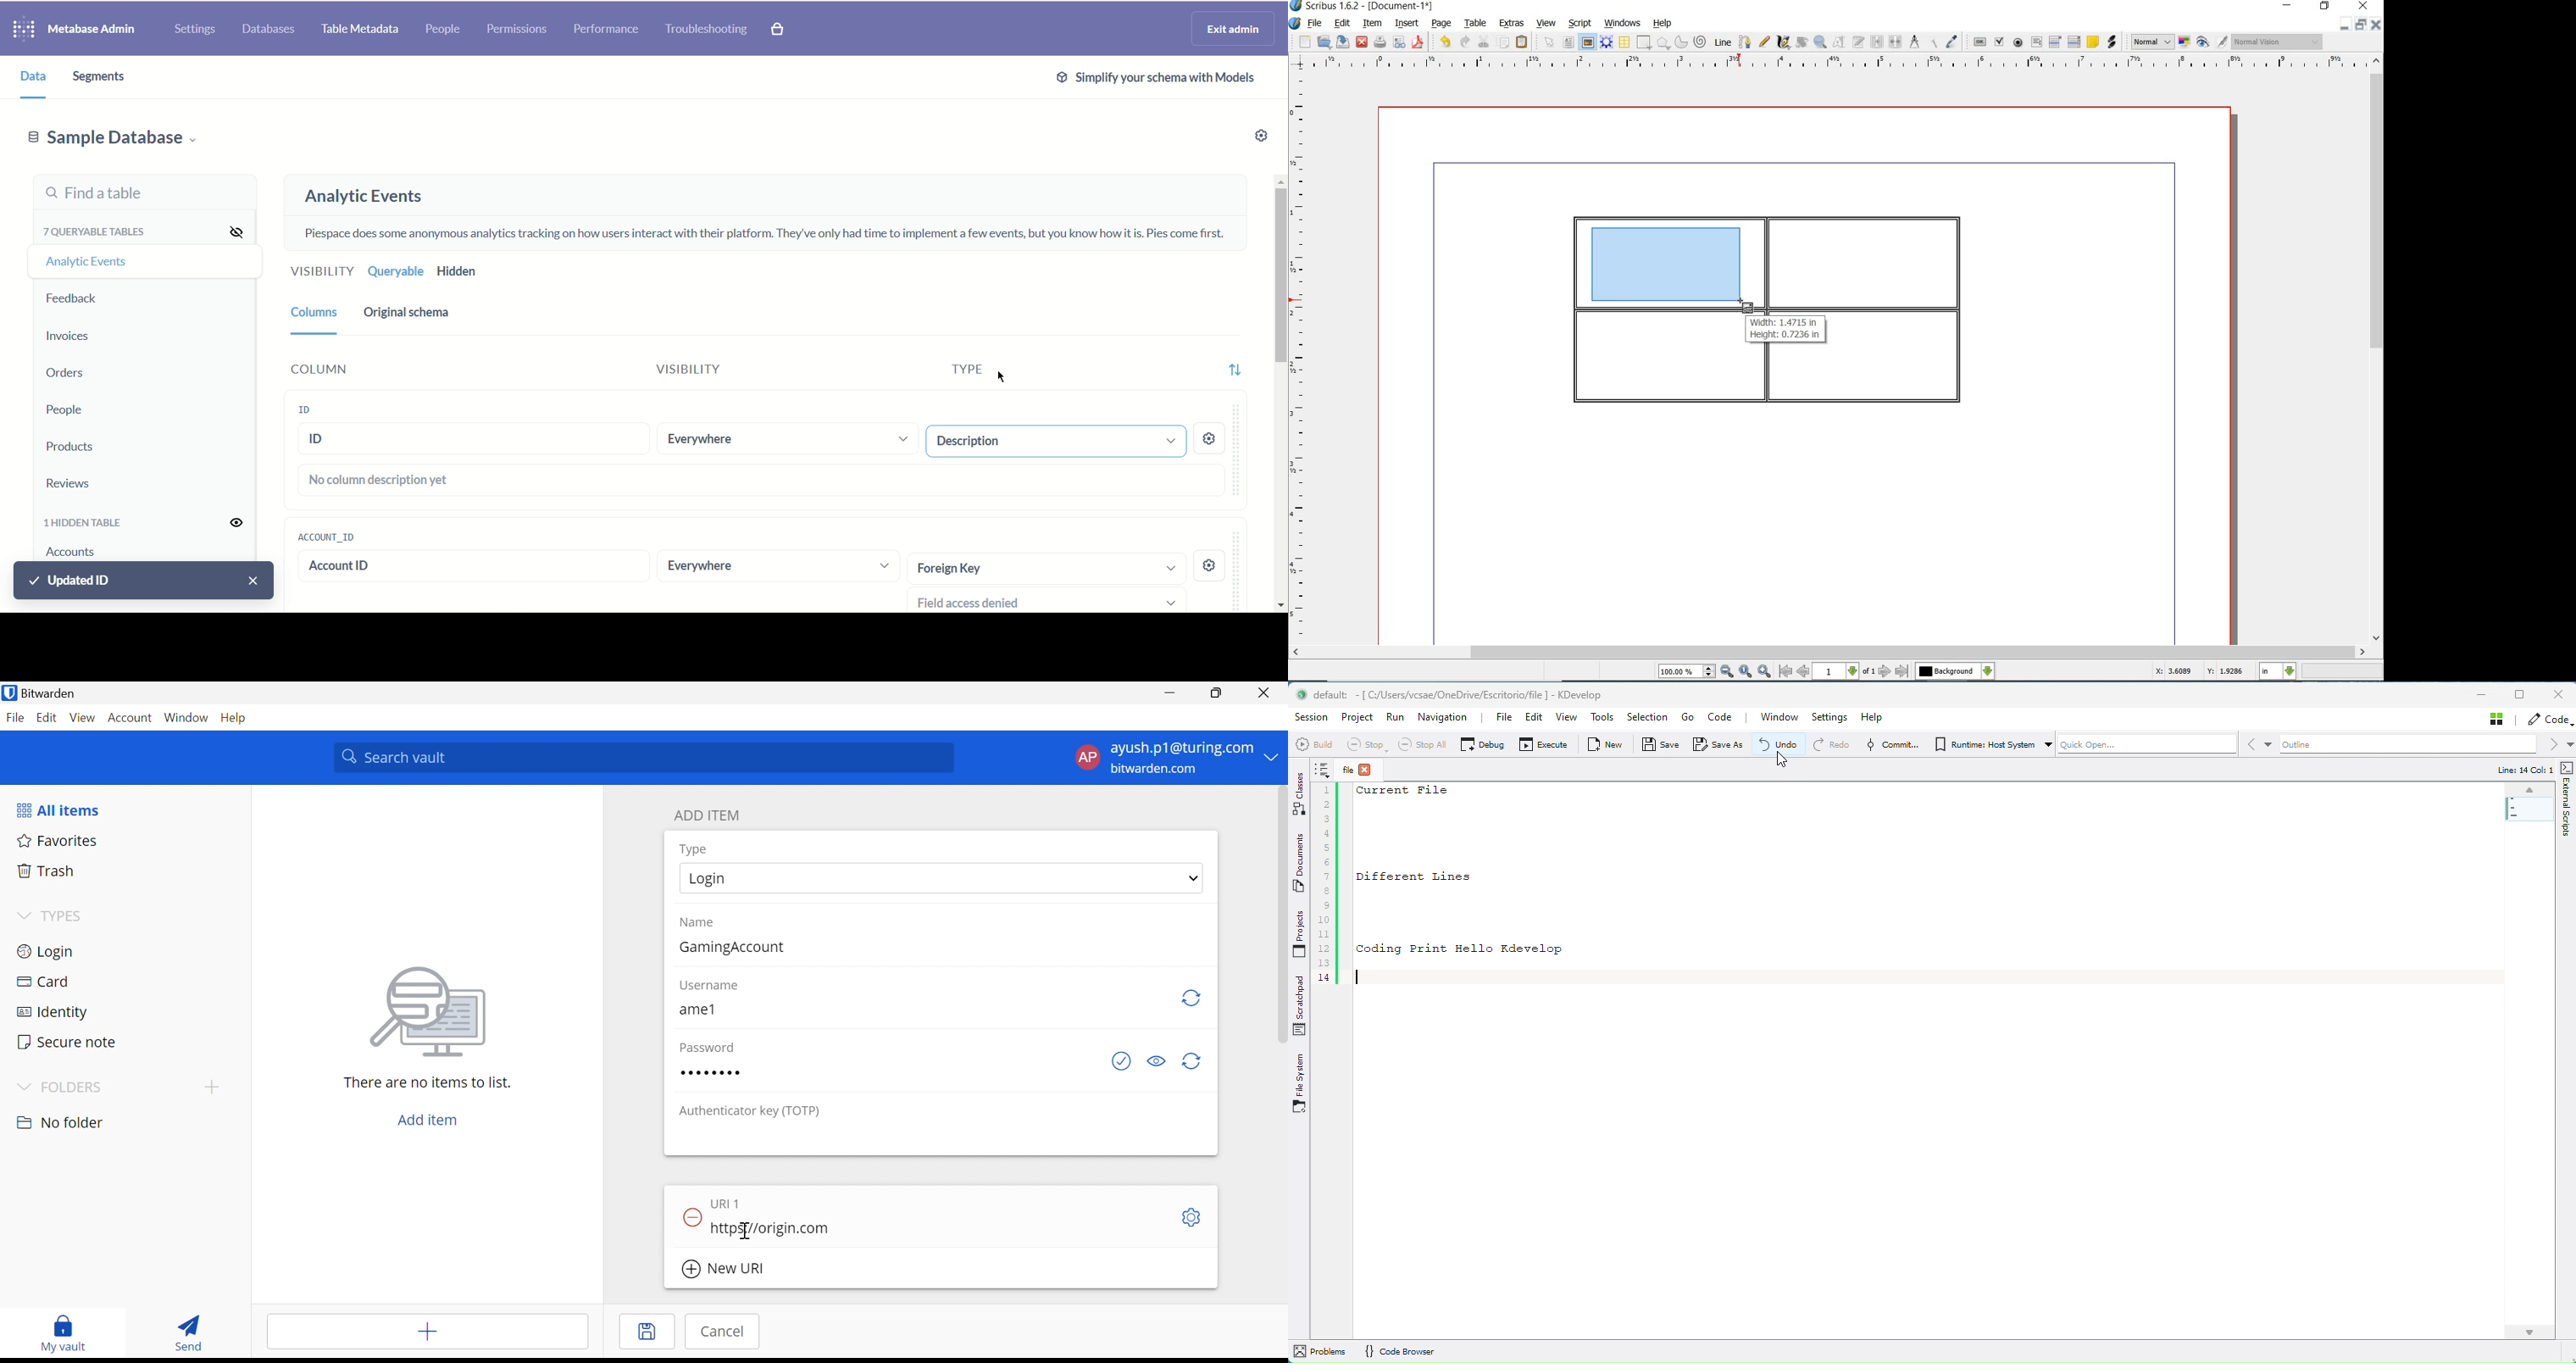 The height and width of the screenshot is (1372, 2576). What do you see at coordinates (62, 1122) in the screenshot?
I see `No folder` at bounding box center [62, 1122].